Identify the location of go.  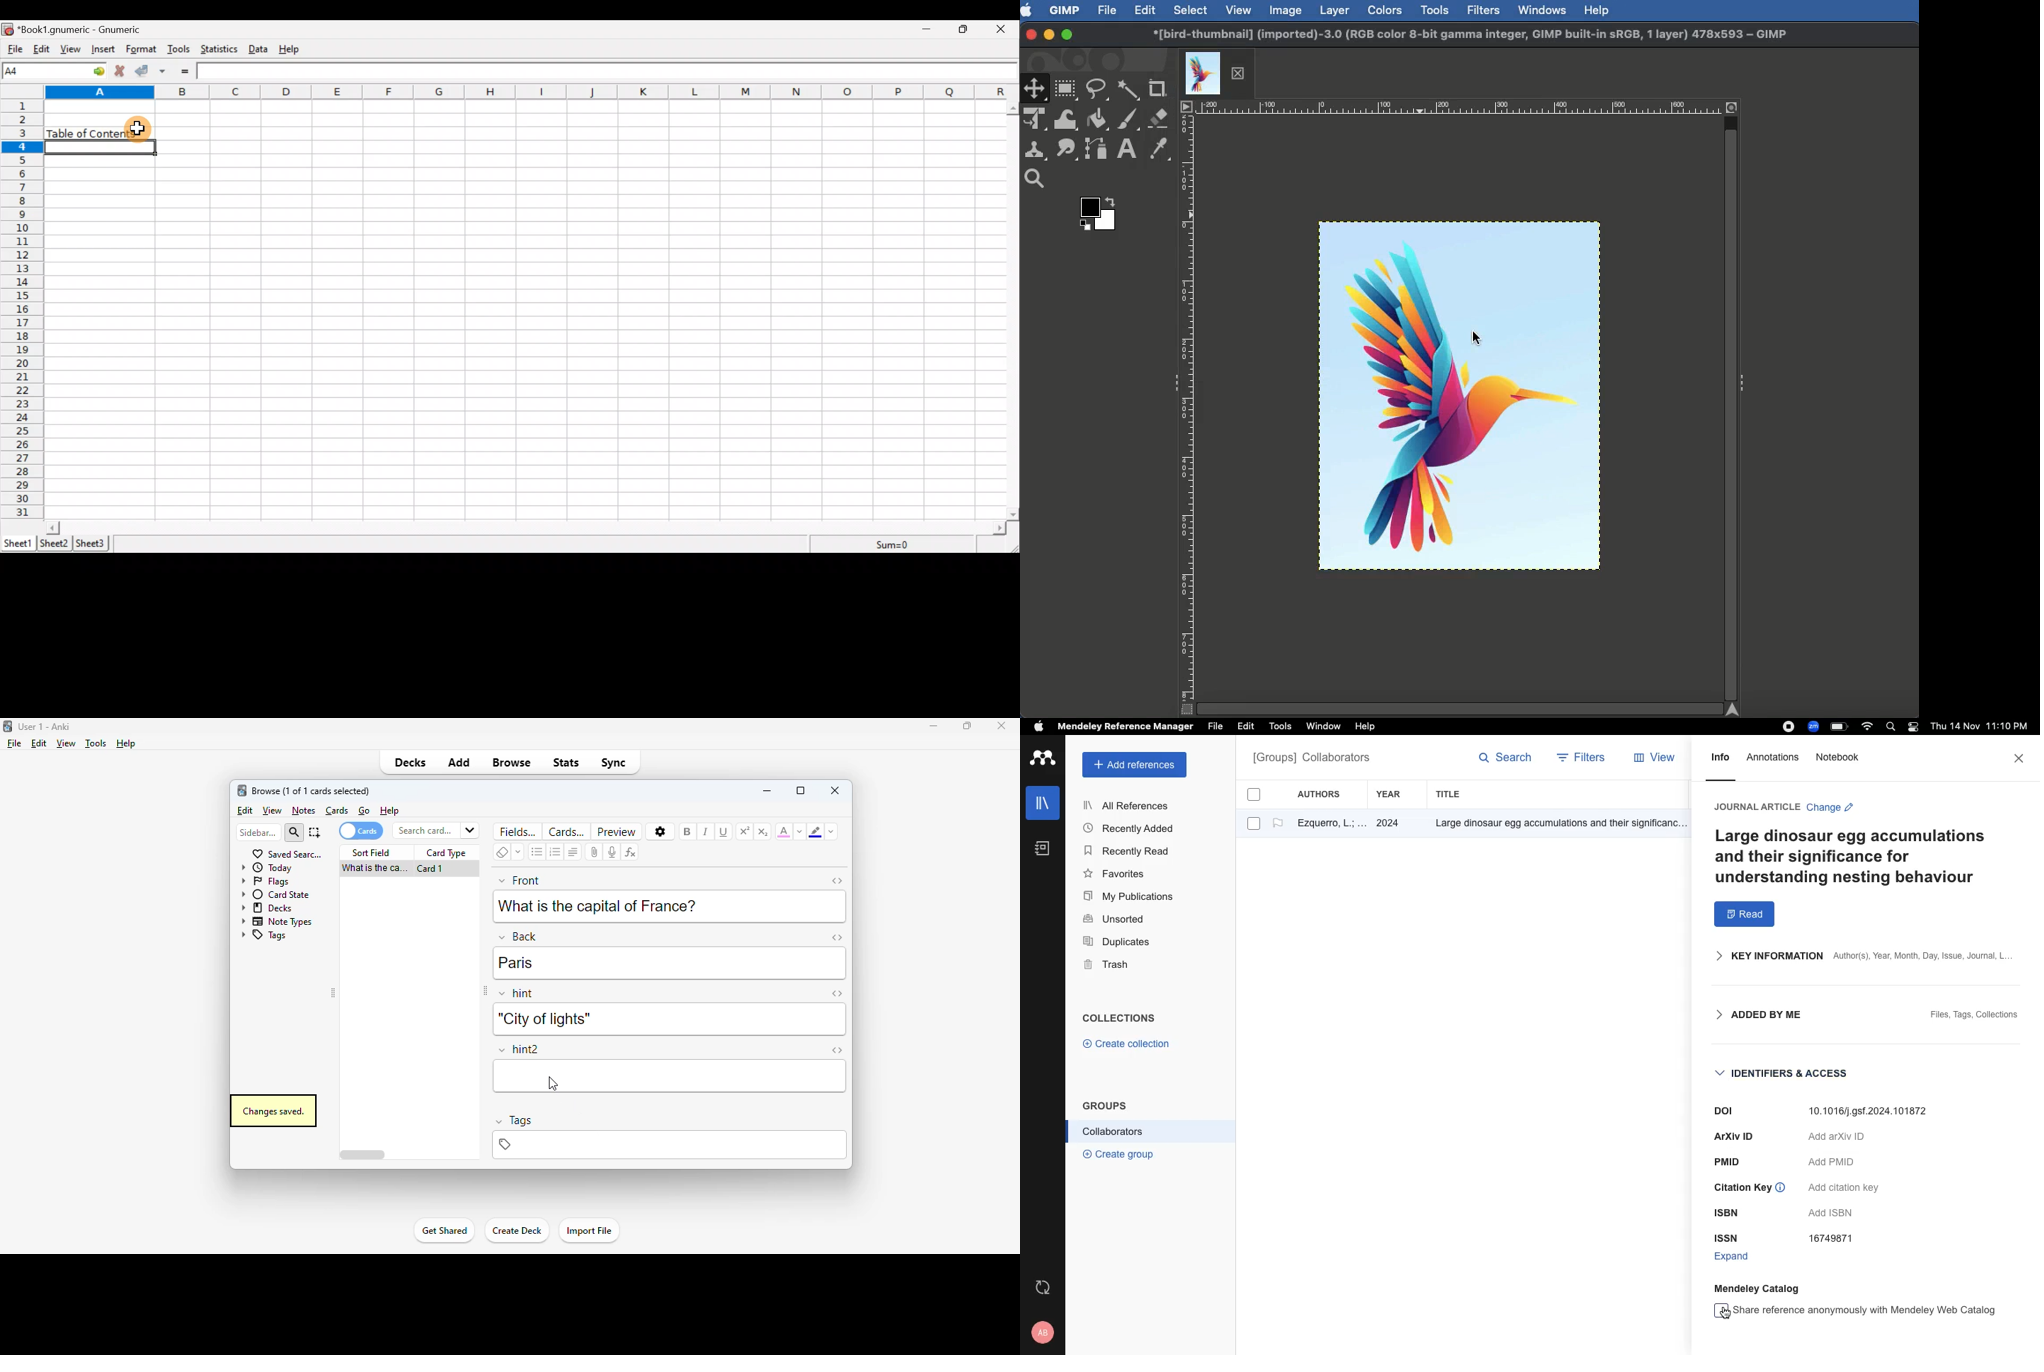
(364, 811).